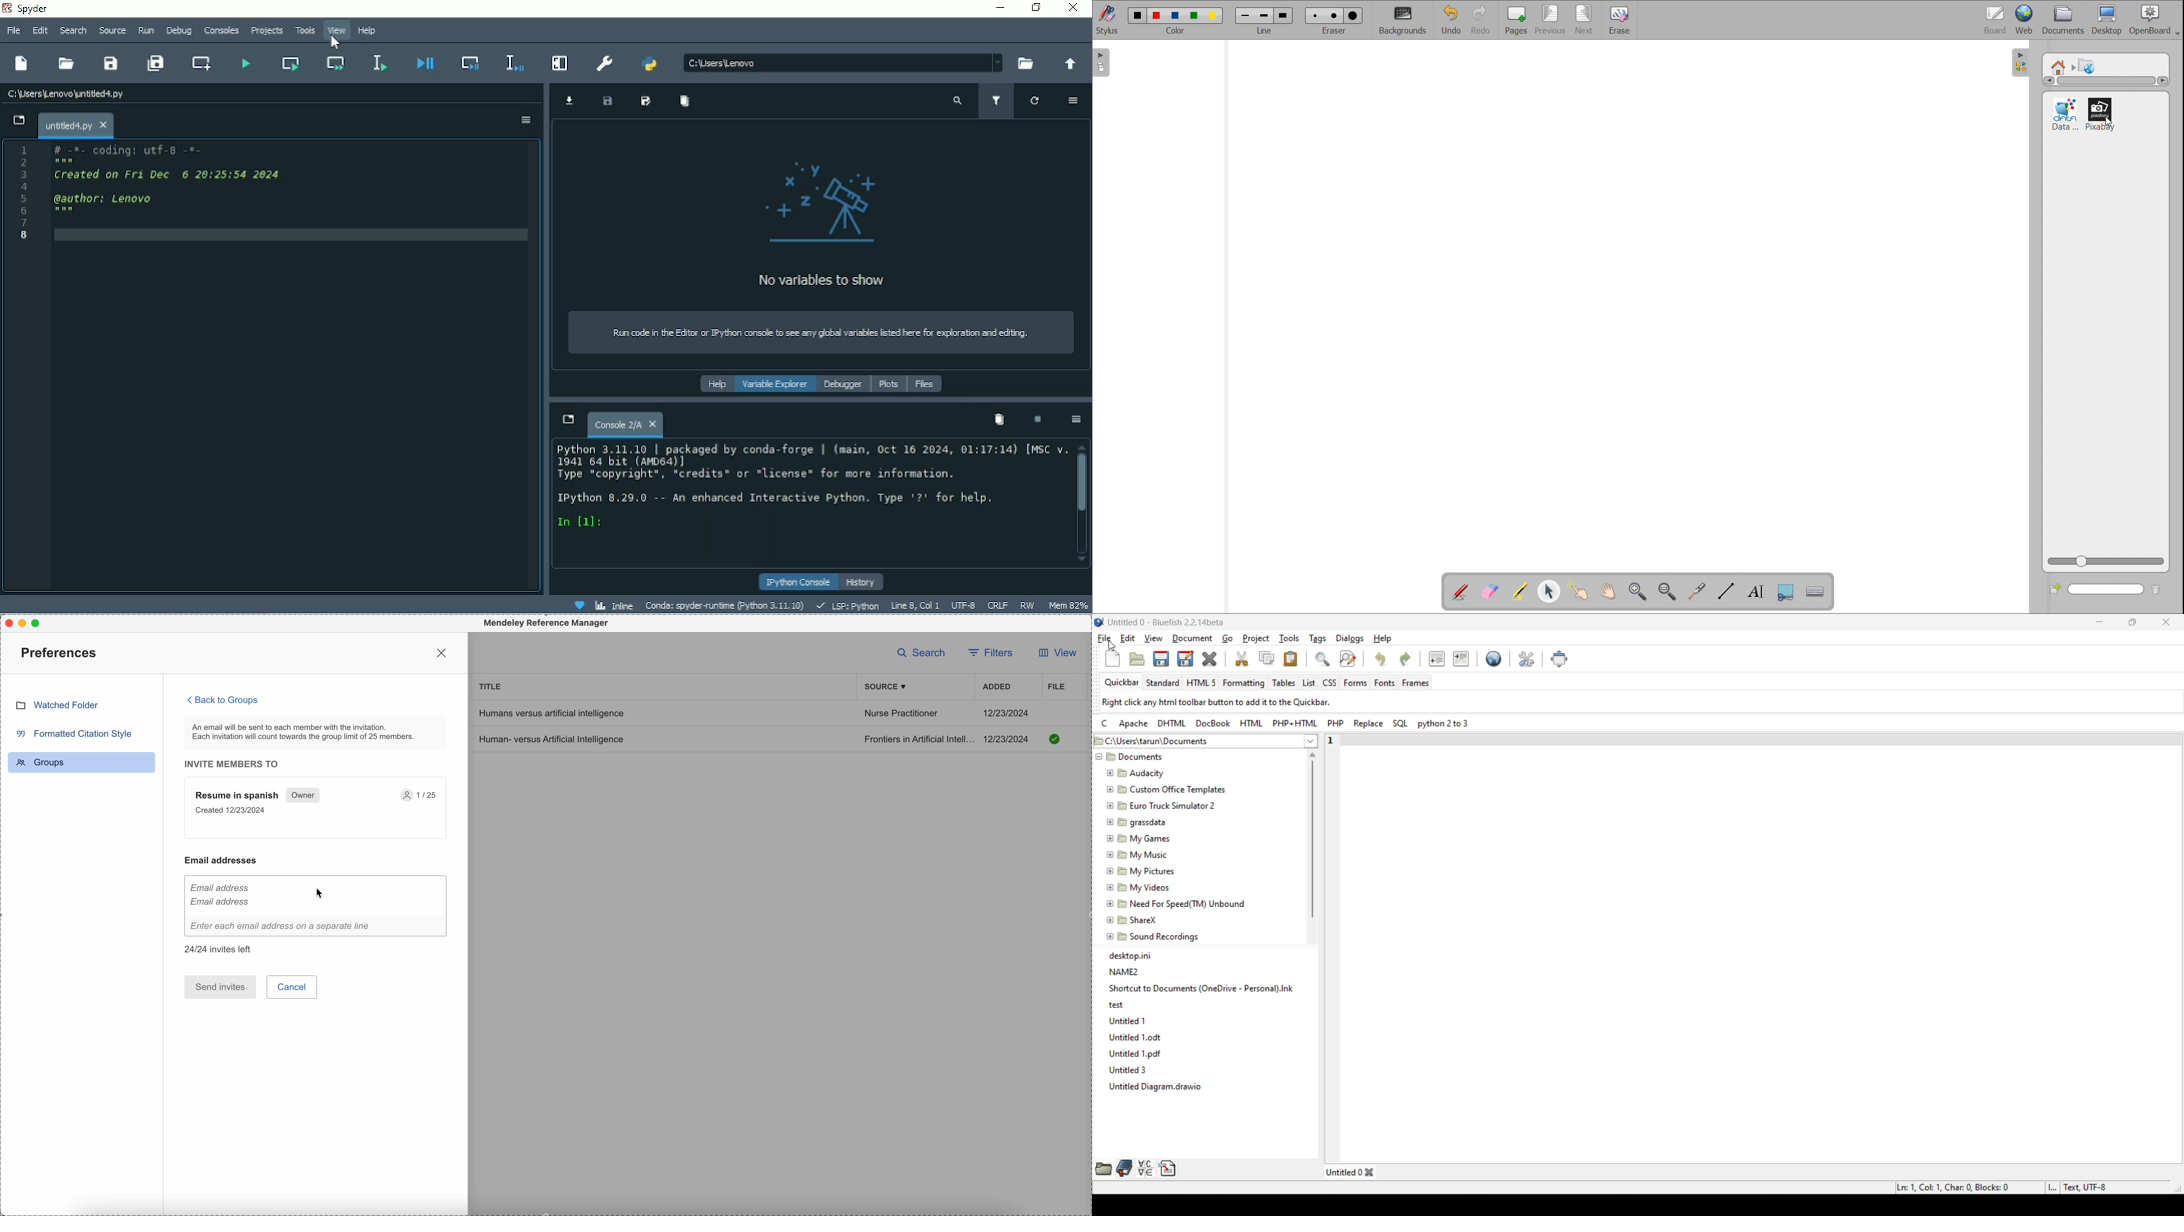  Describe the element at coordinates (24, 623) in the screenshot. I see `minimize` at that location.